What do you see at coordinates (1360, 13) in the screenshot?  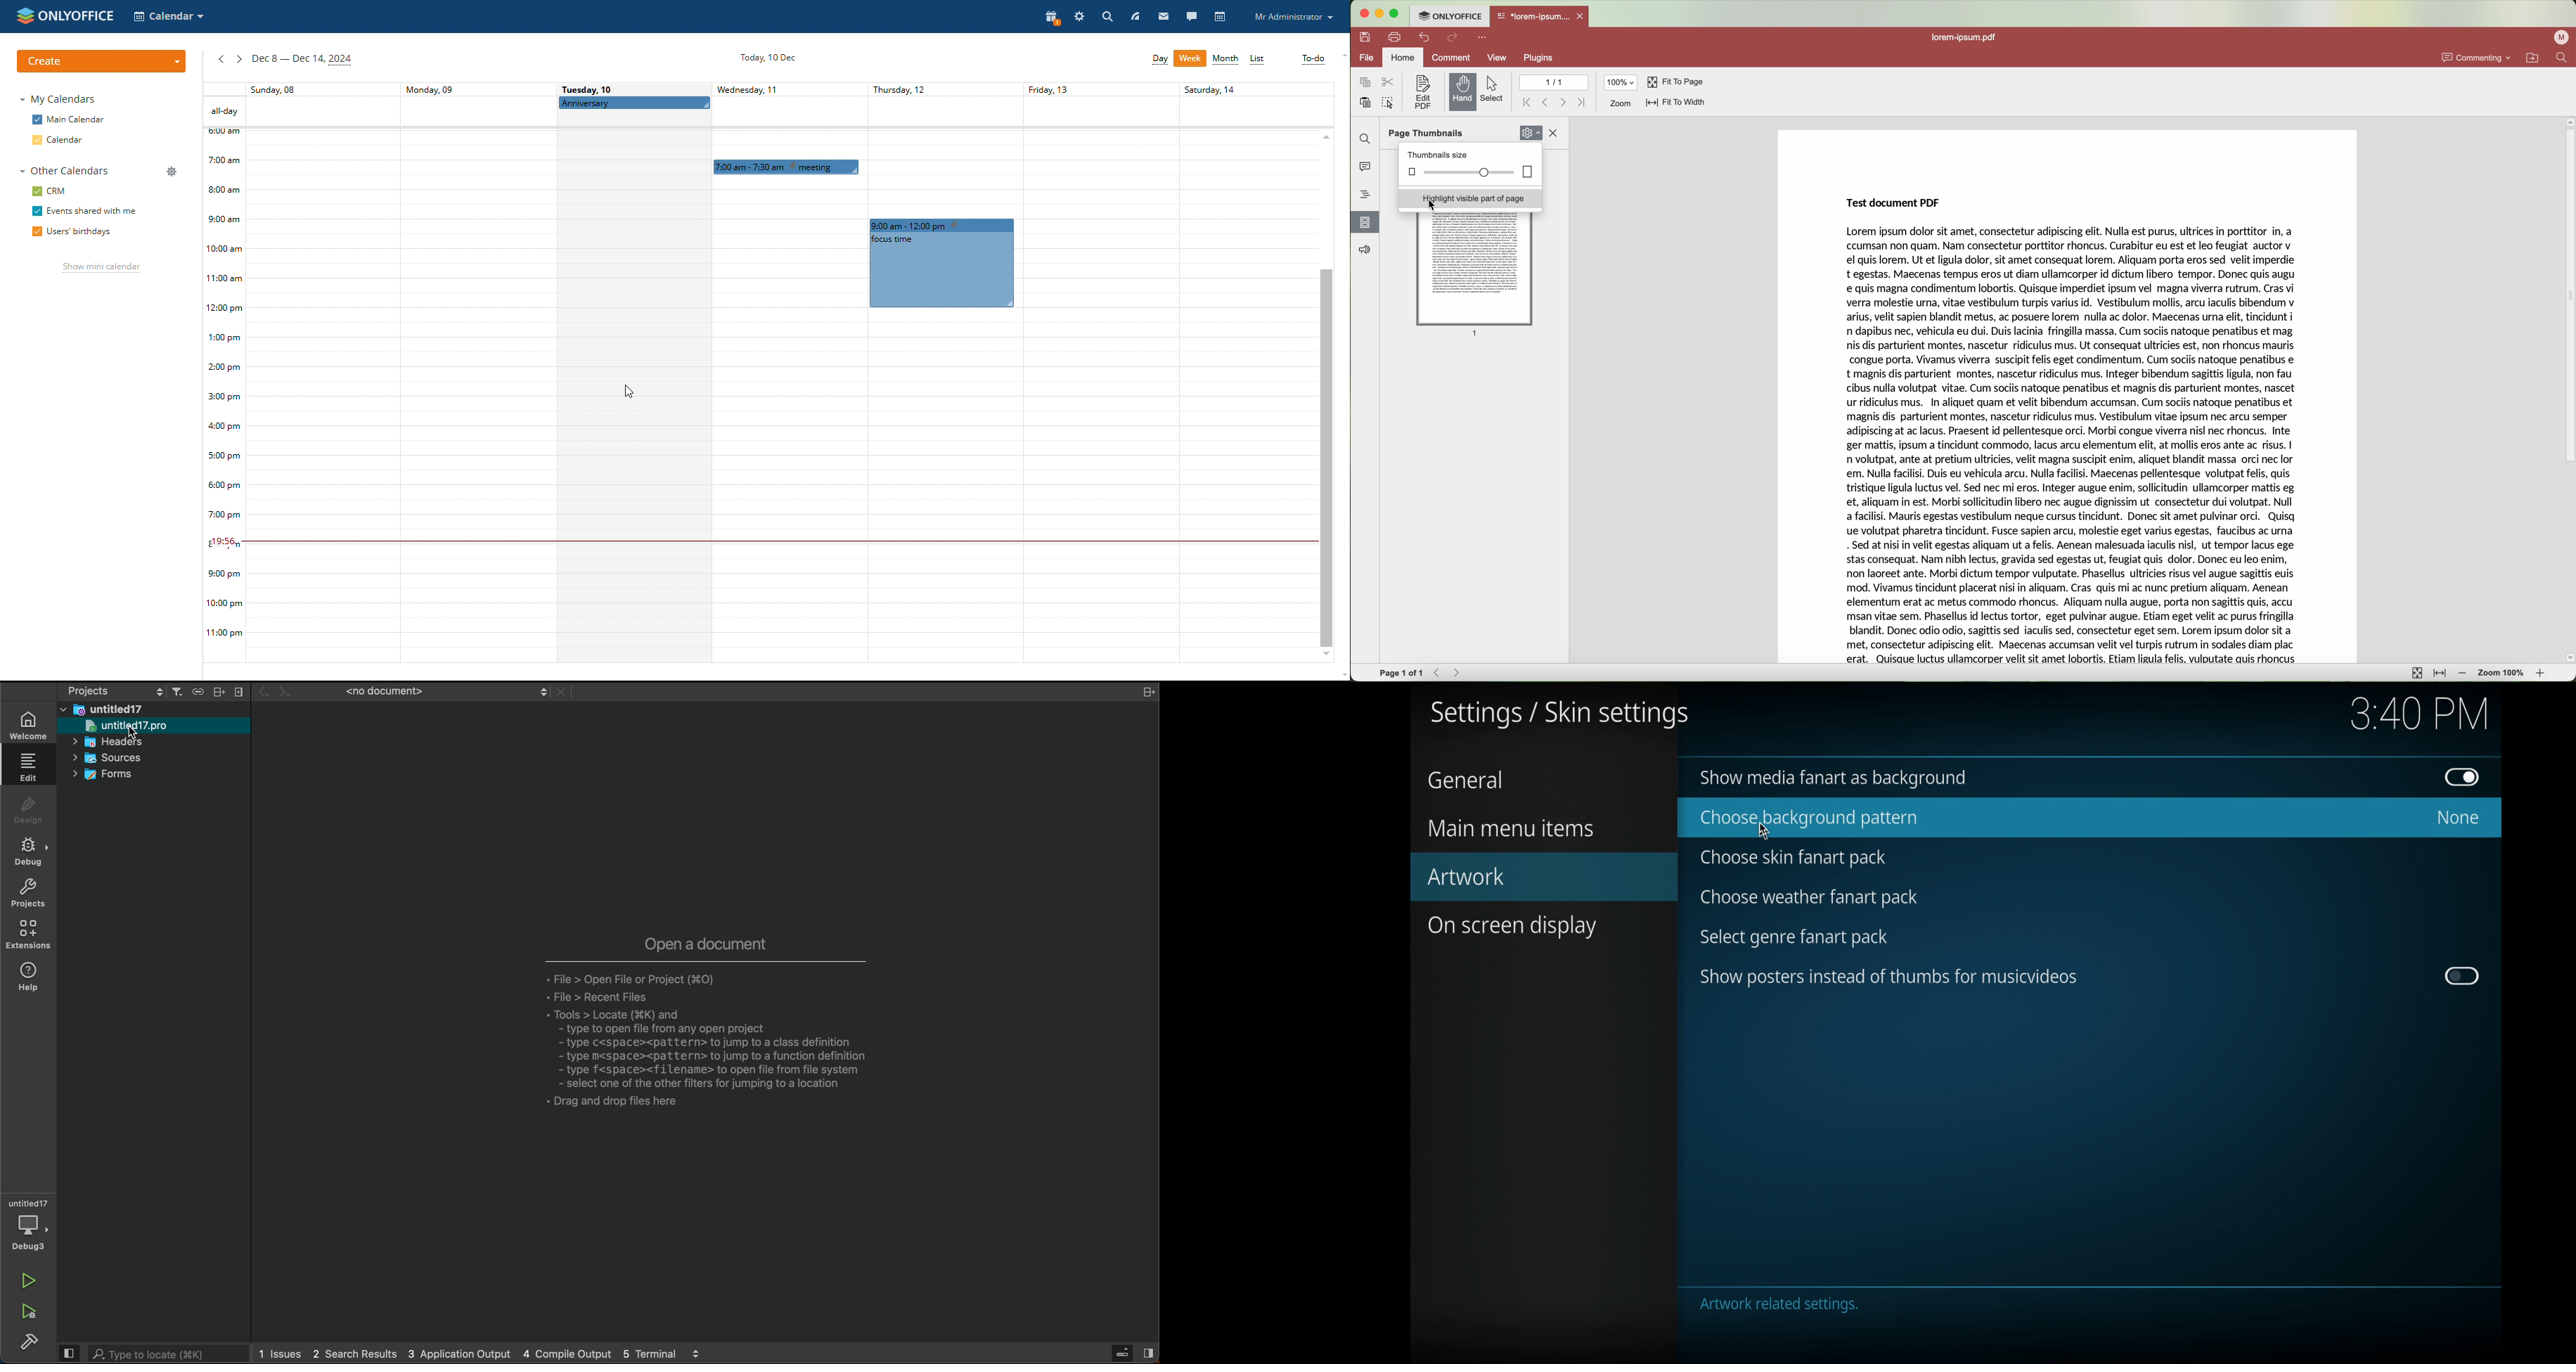 I see `close program` at bounding box center [1360, 13].